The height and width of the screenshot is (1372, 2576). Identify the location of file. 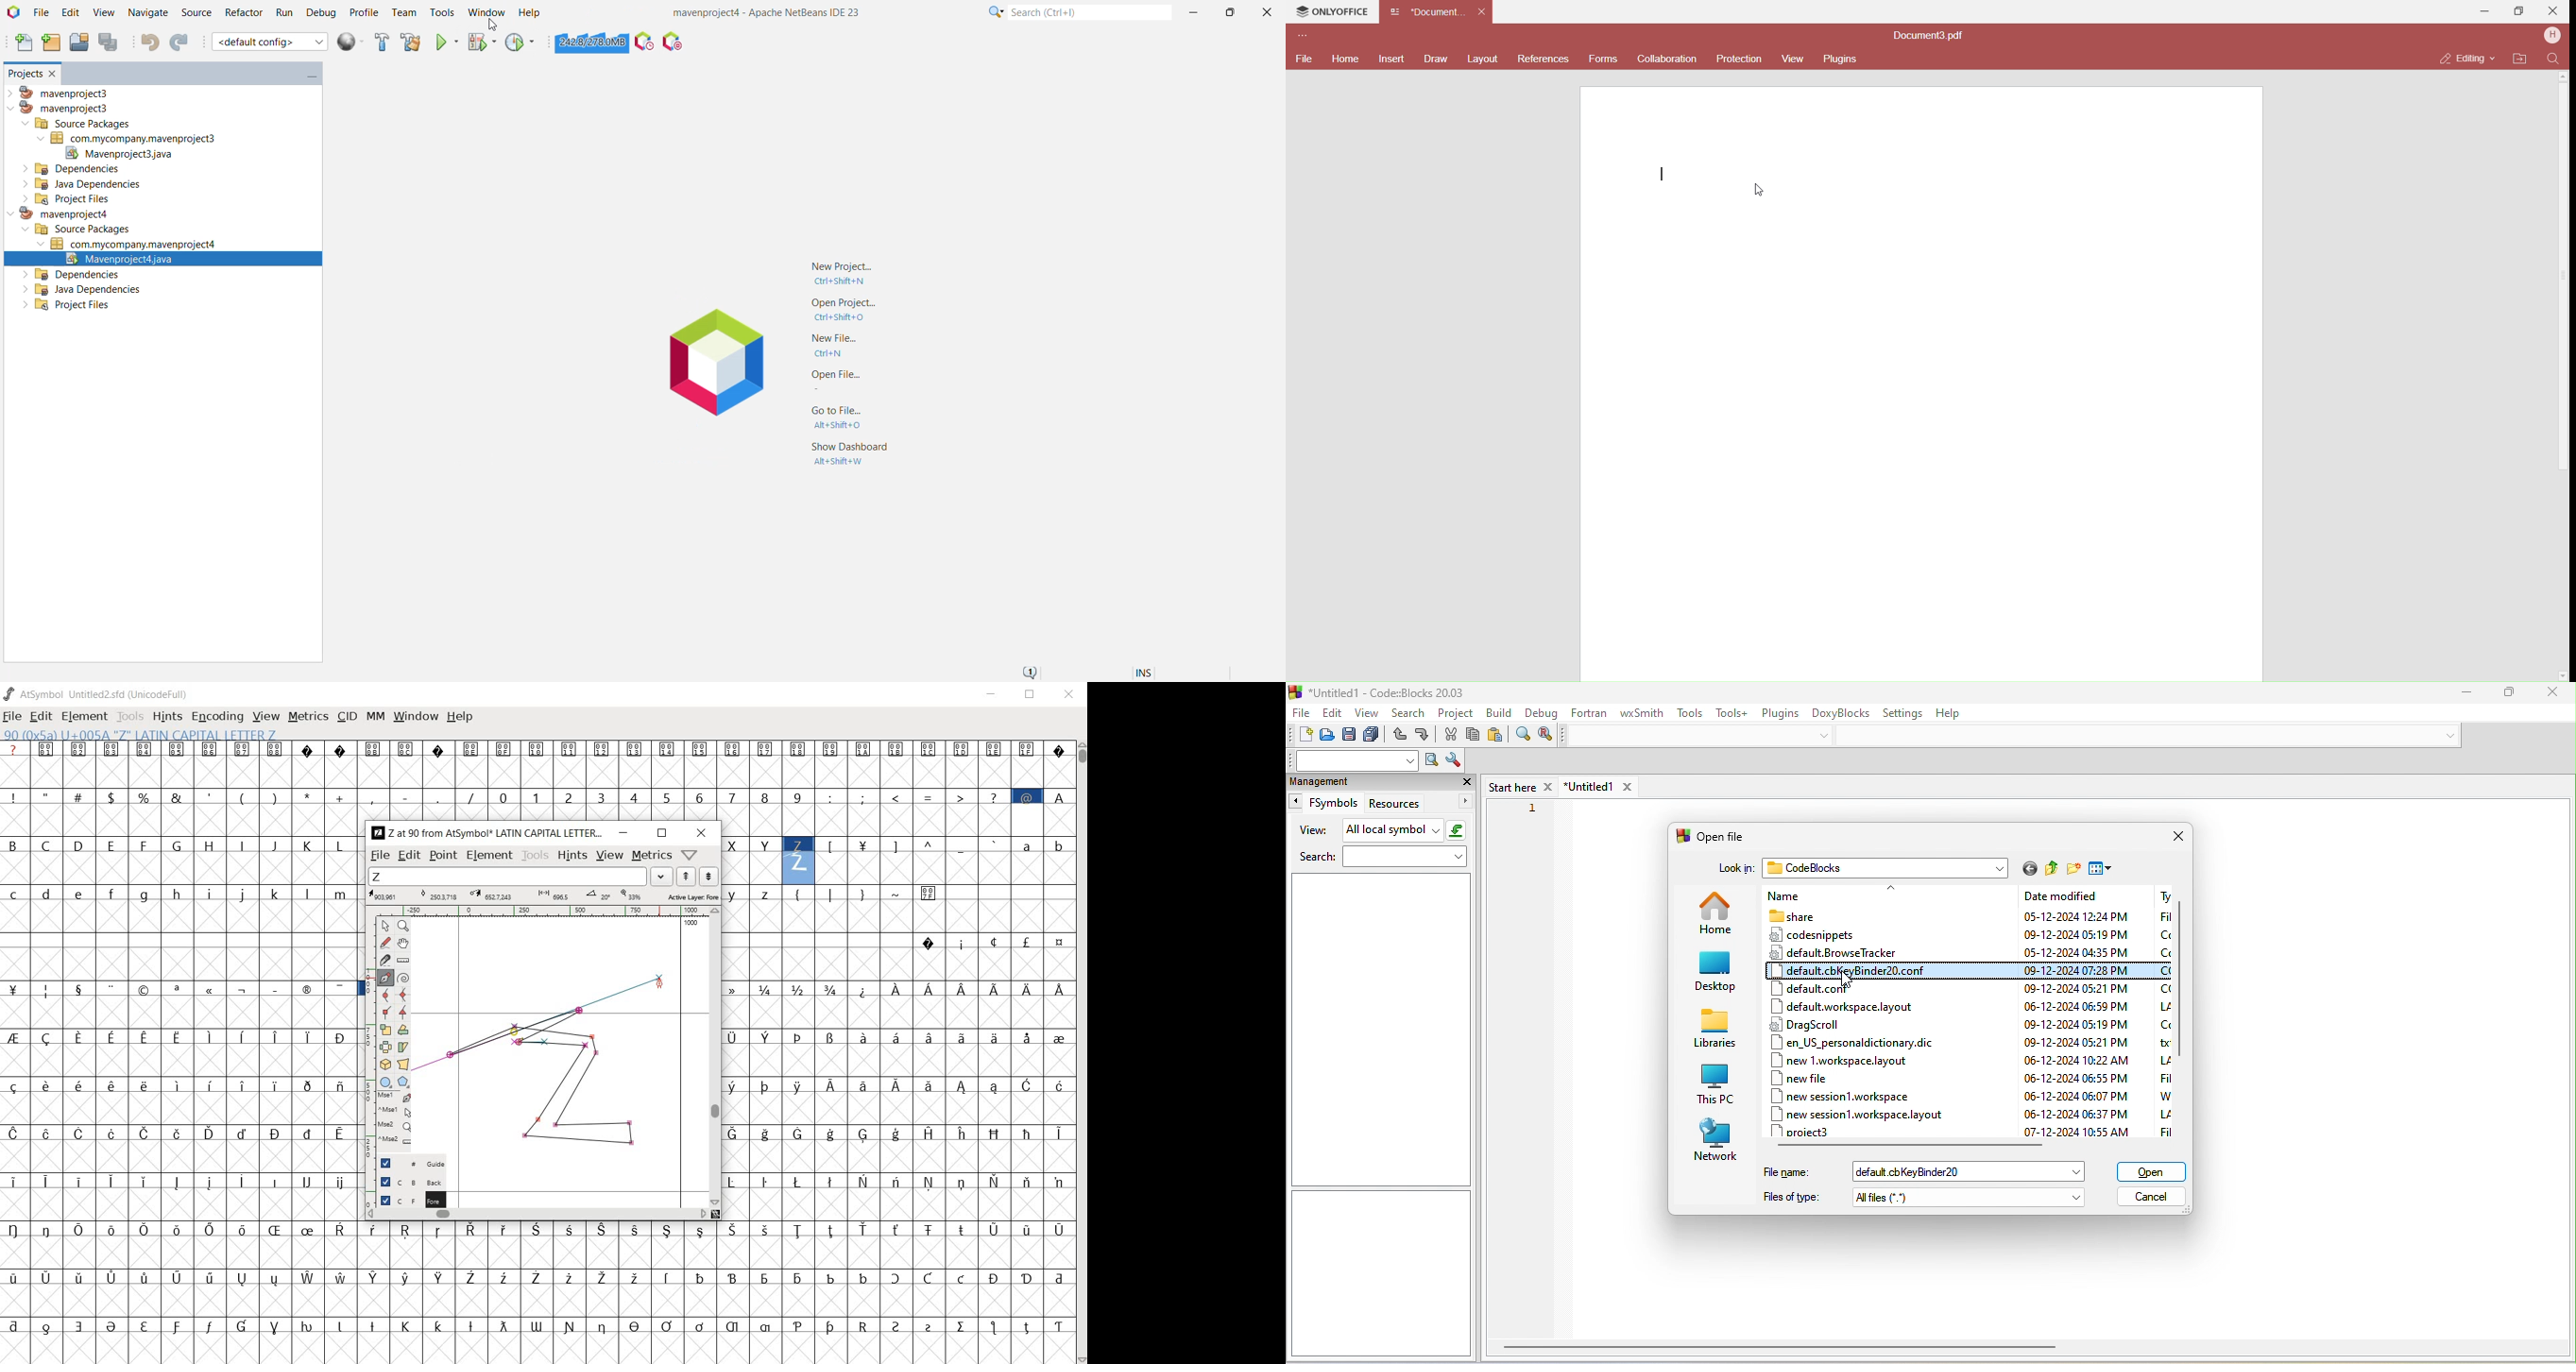
(379, 856).